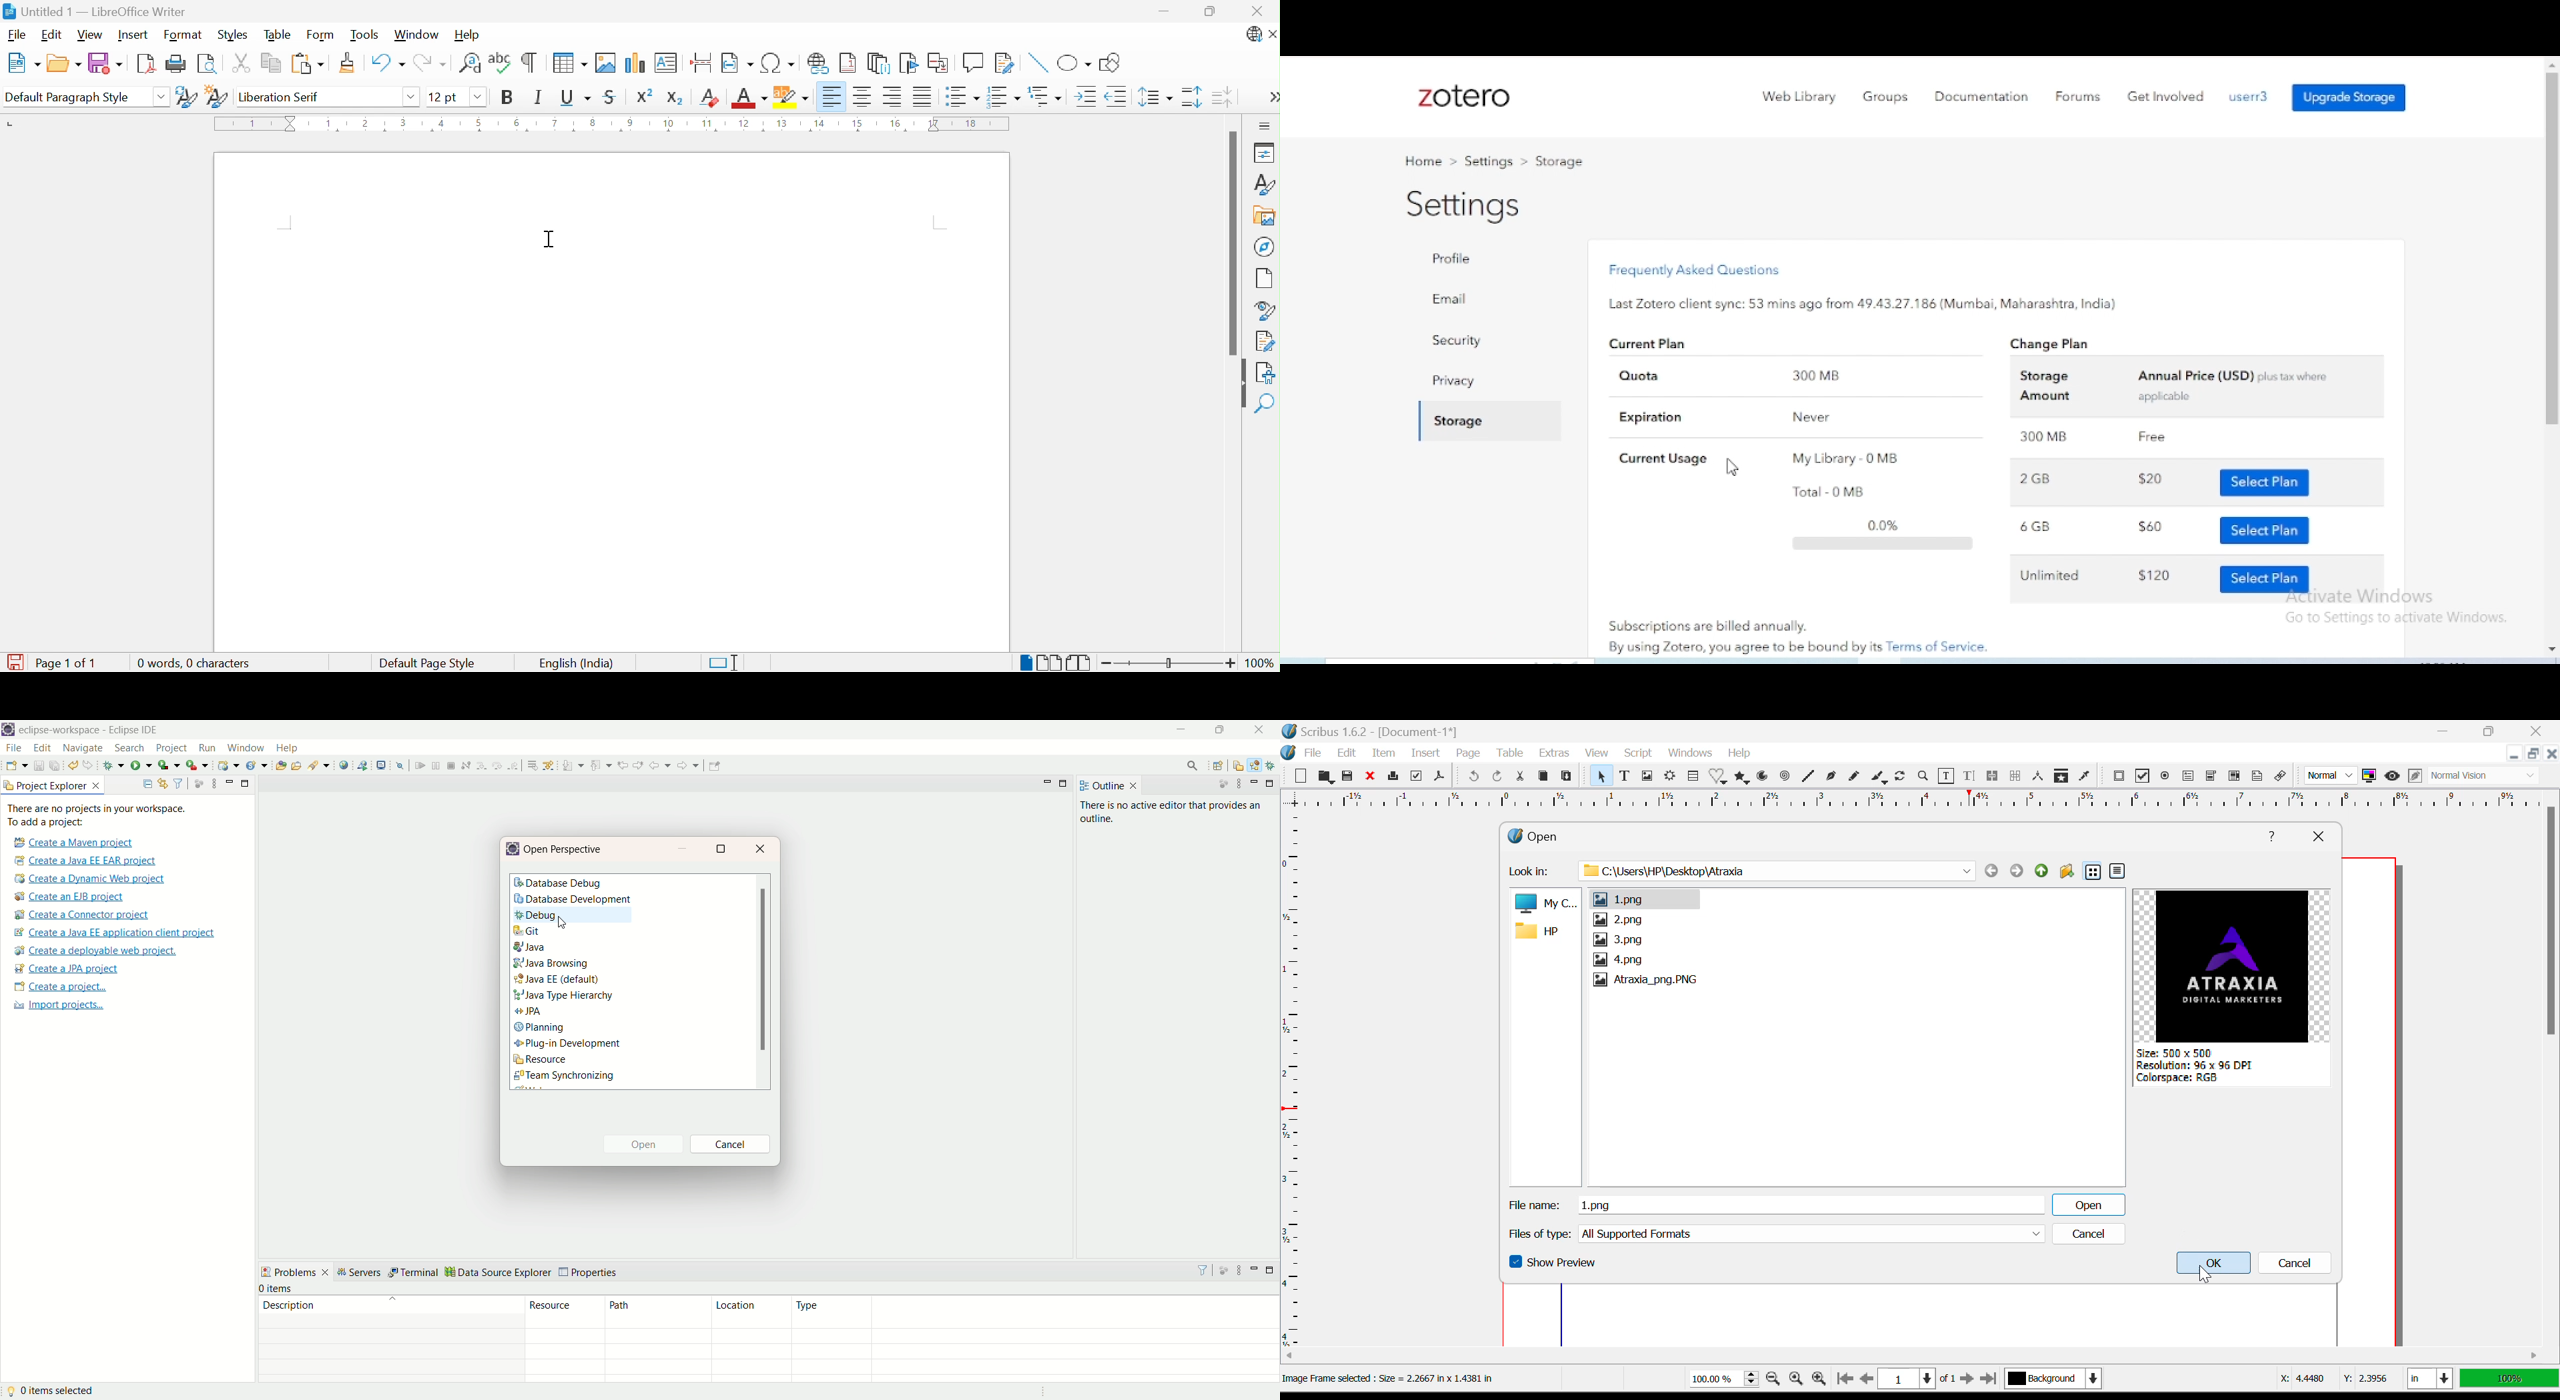 Image resolution: width=2576 pixels, height=1400 pixels. What do you see at coordinates (177, 63) in the screenshot?
I see `Print` at bounding box center [177, 63].